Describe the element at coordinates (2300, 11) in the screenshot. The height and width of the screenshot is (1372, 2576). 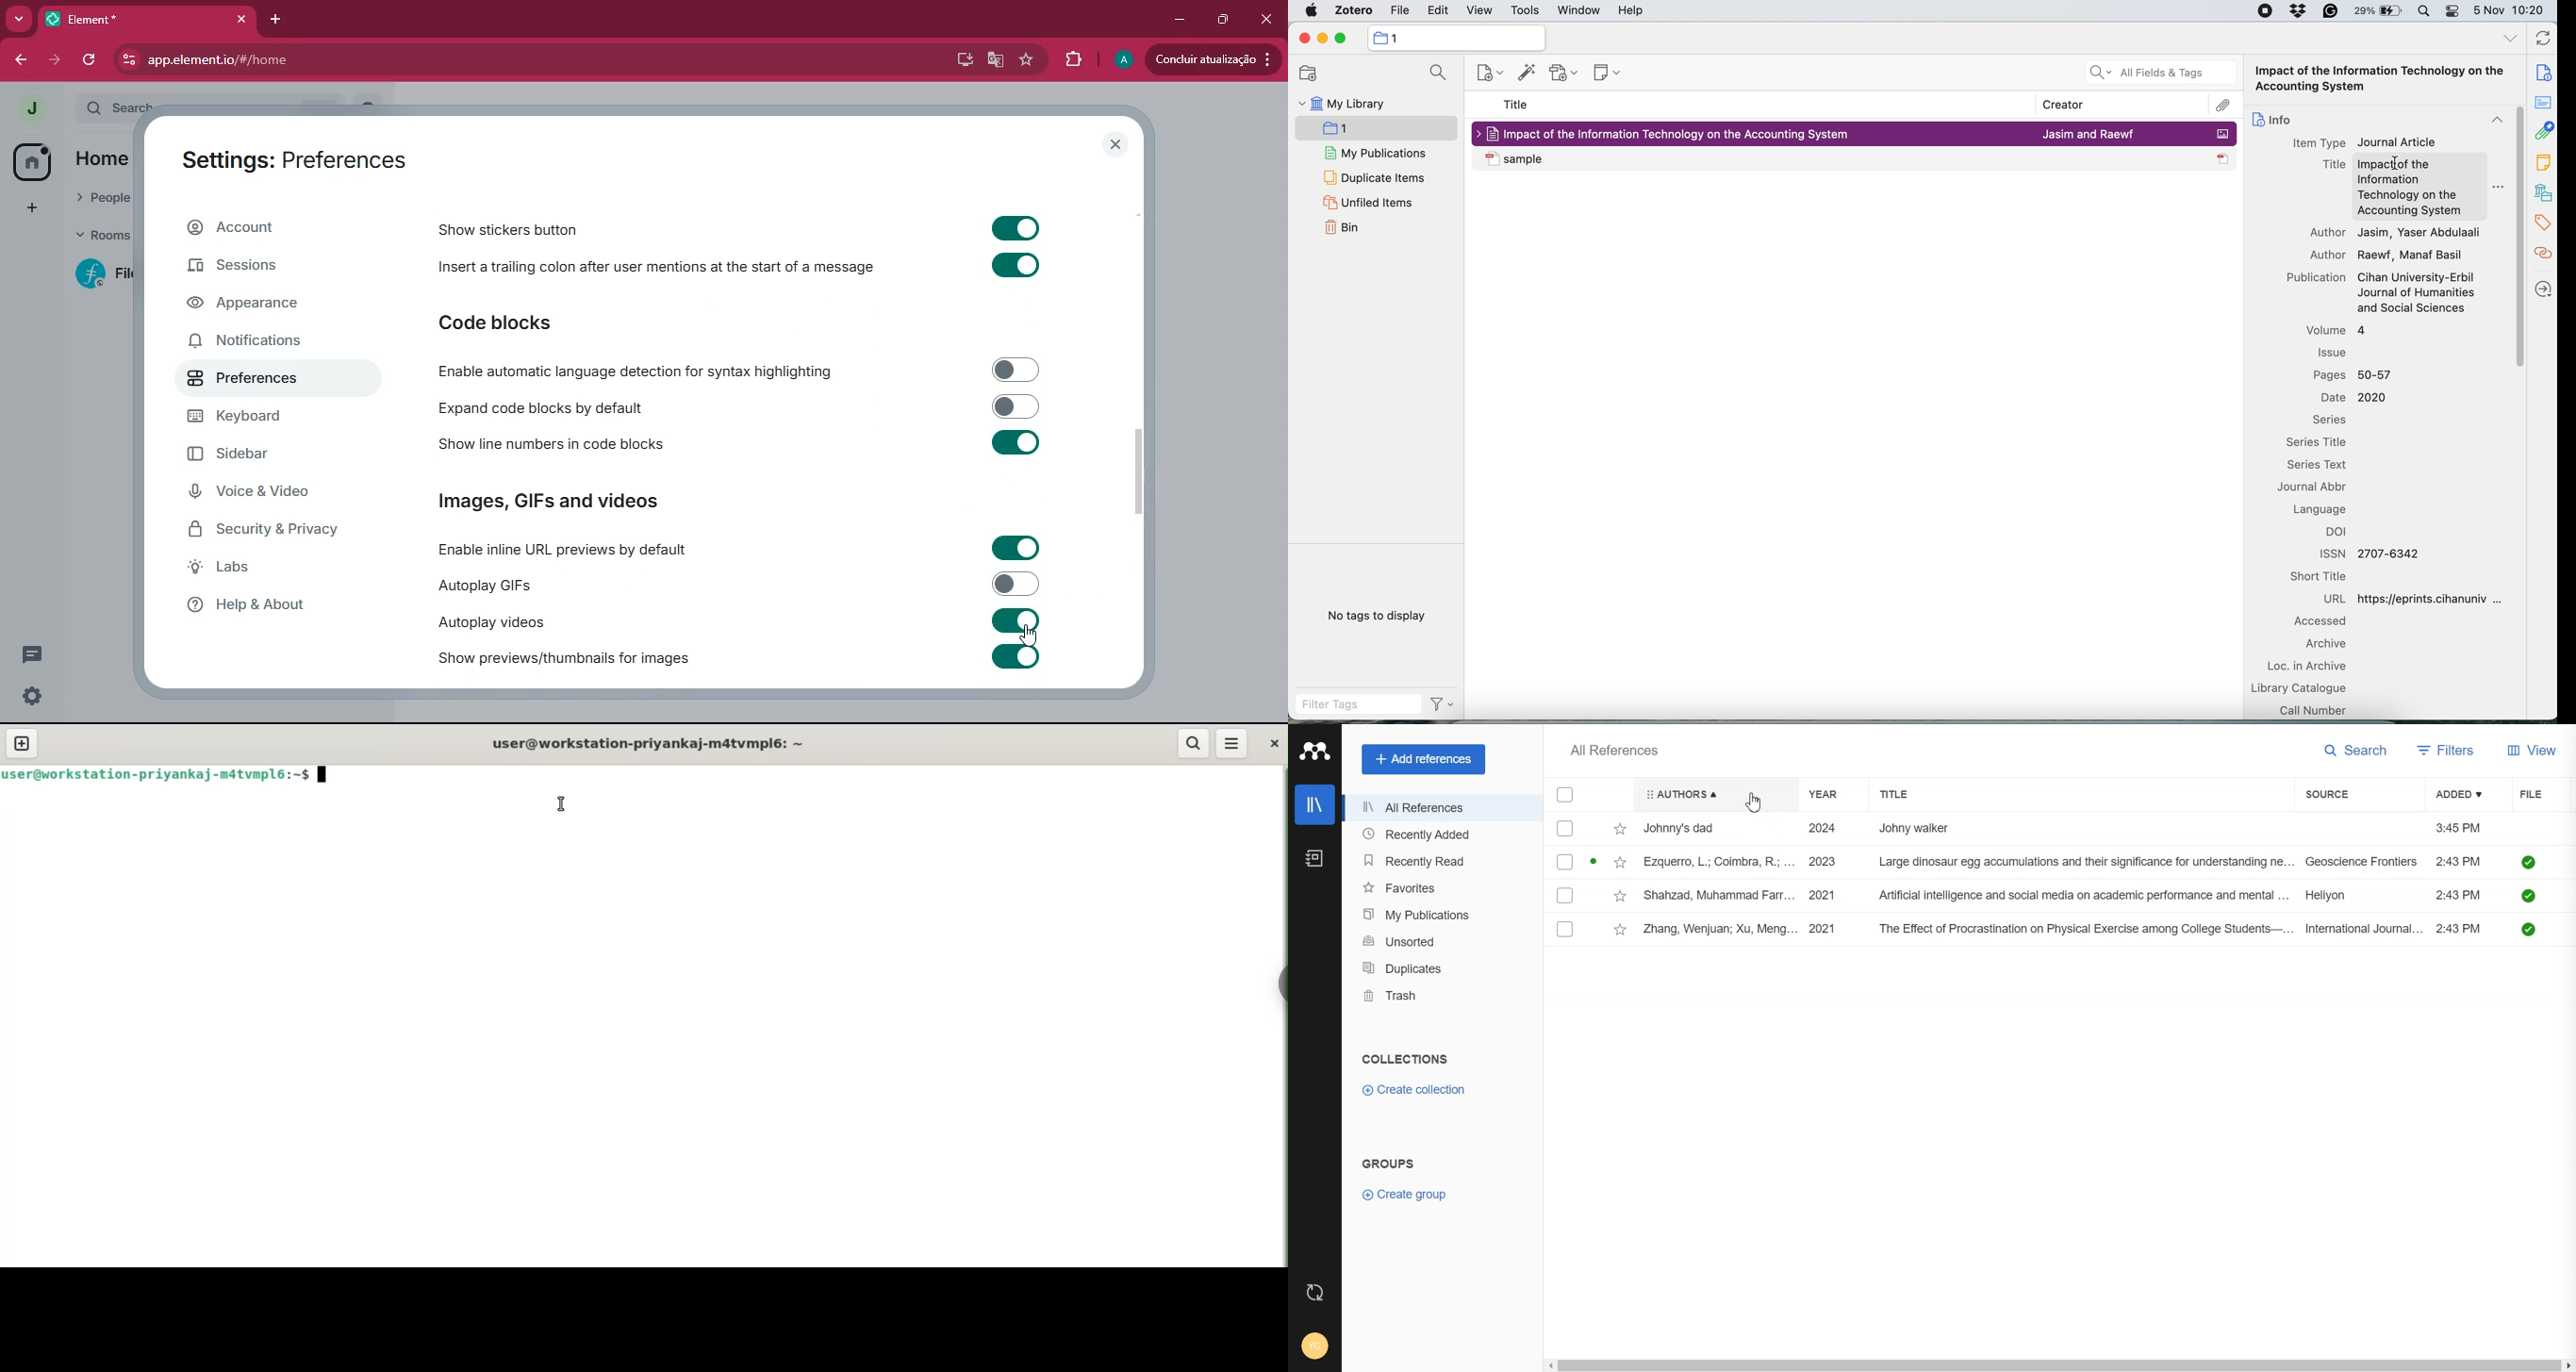
I see `dropbox` at that location.